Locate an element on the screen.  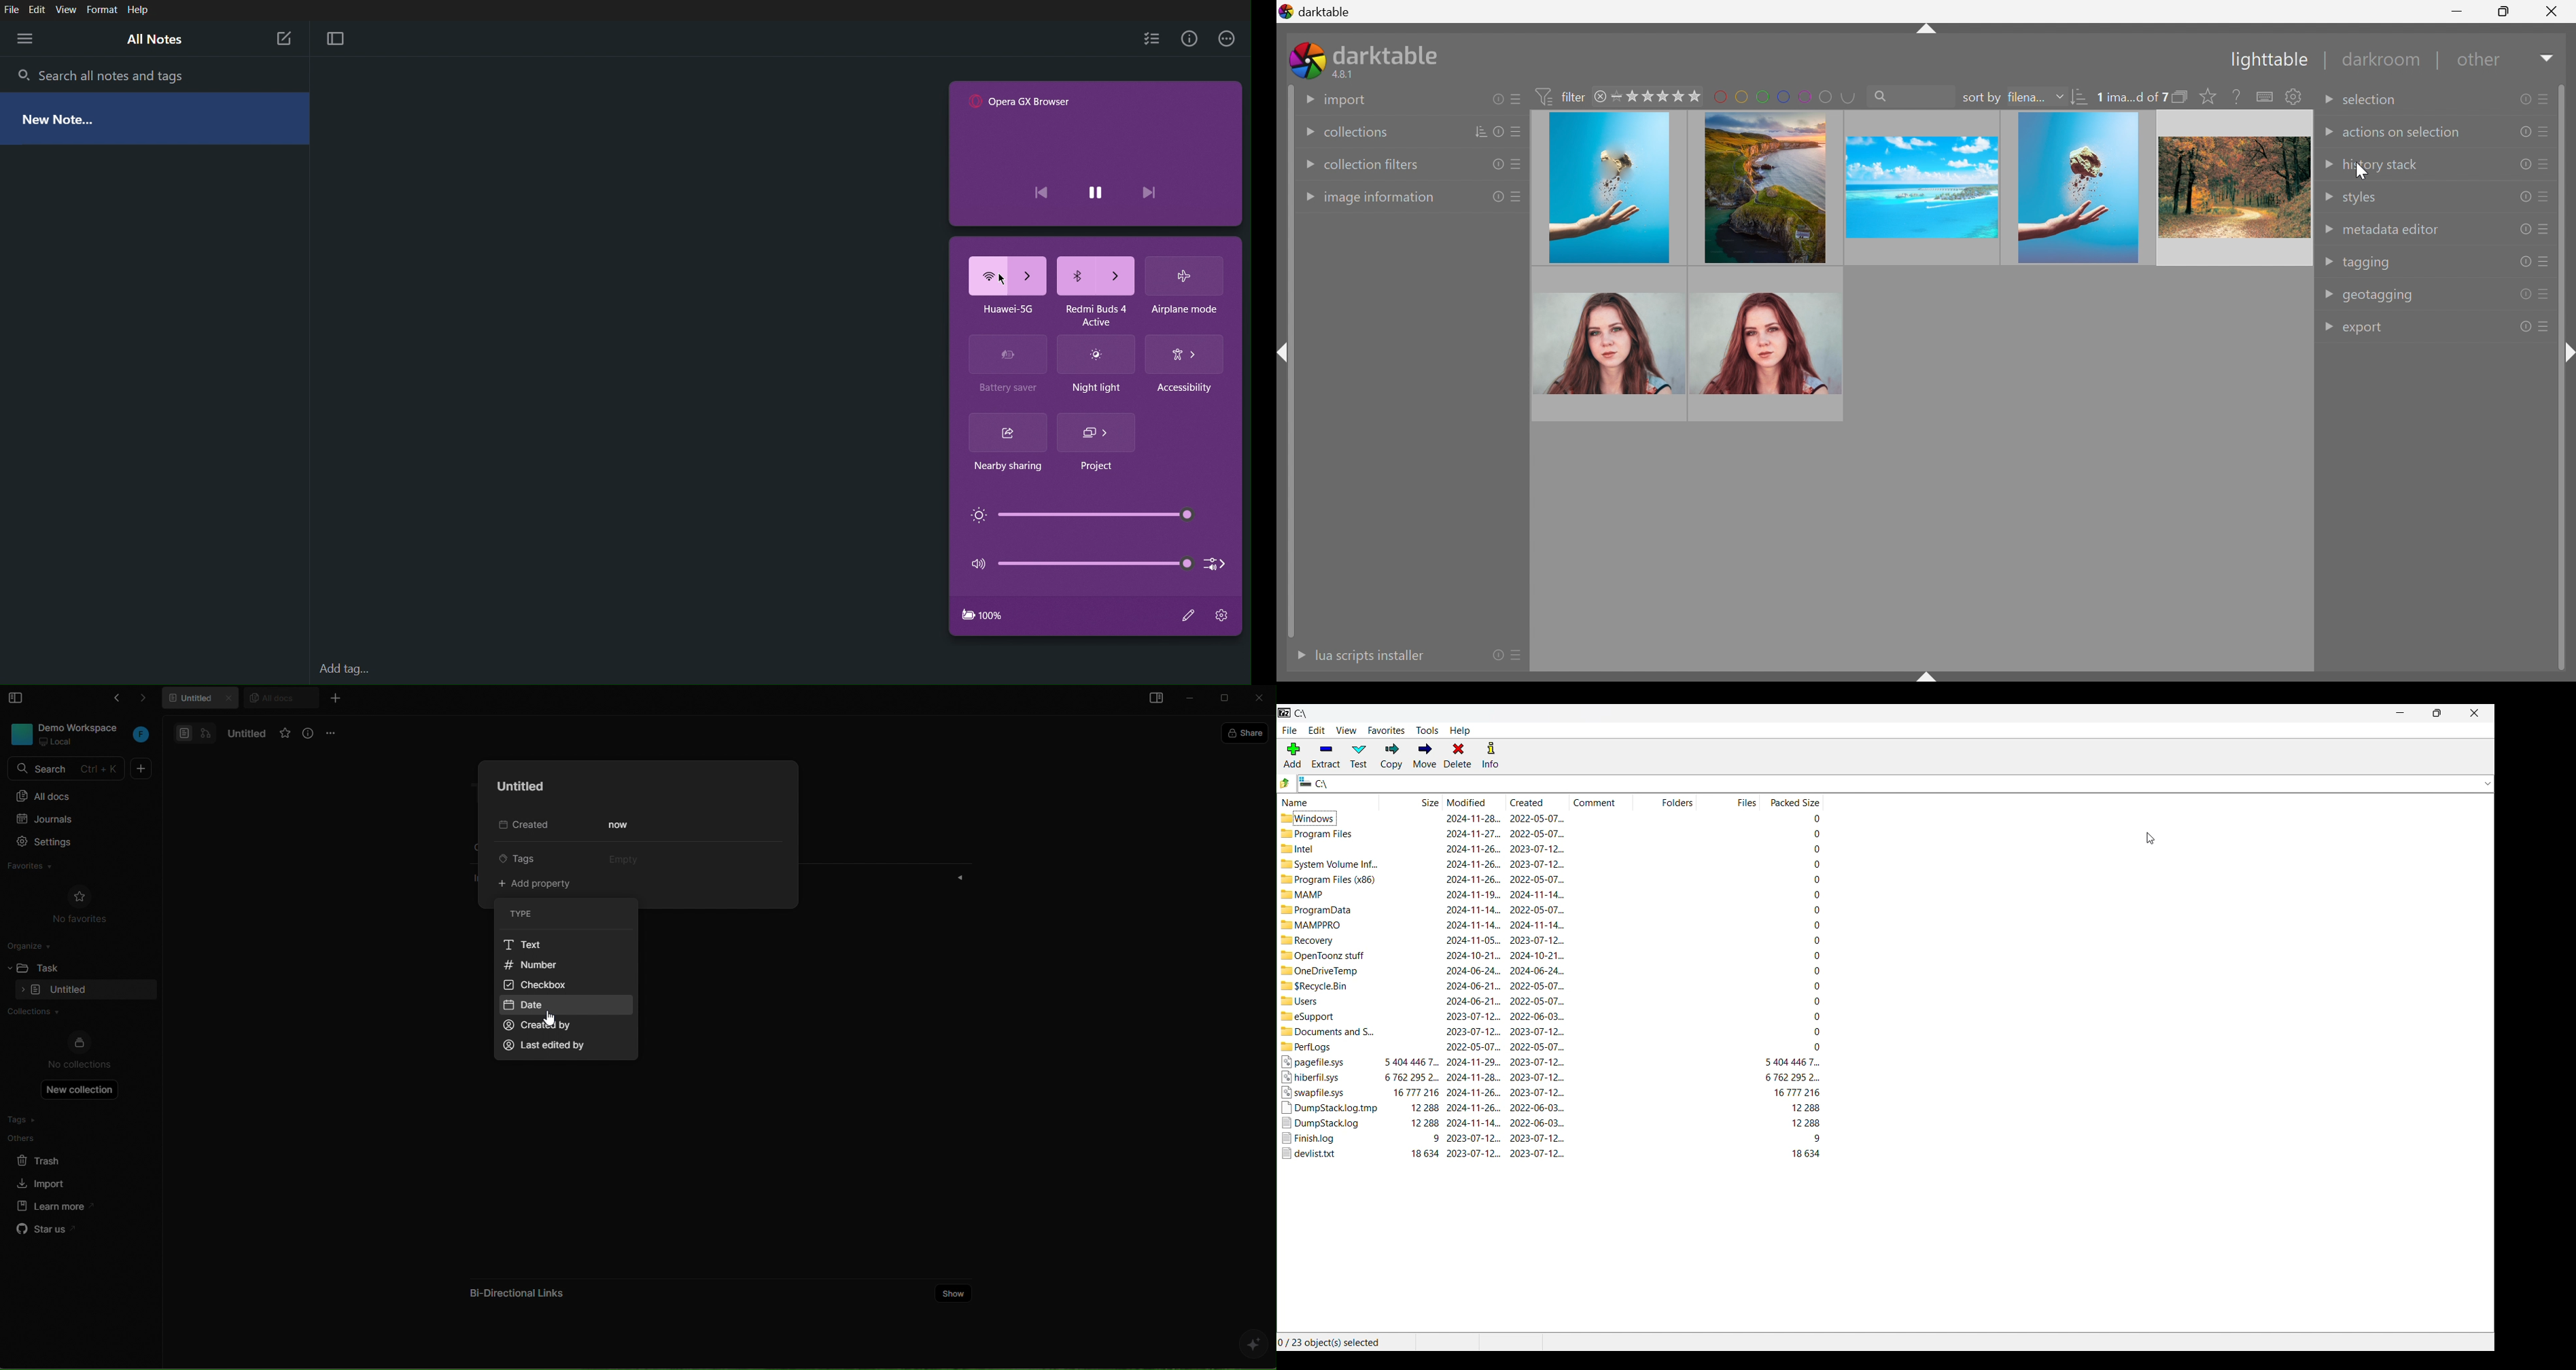
Restore Down is located at coordinates (2505, 9).